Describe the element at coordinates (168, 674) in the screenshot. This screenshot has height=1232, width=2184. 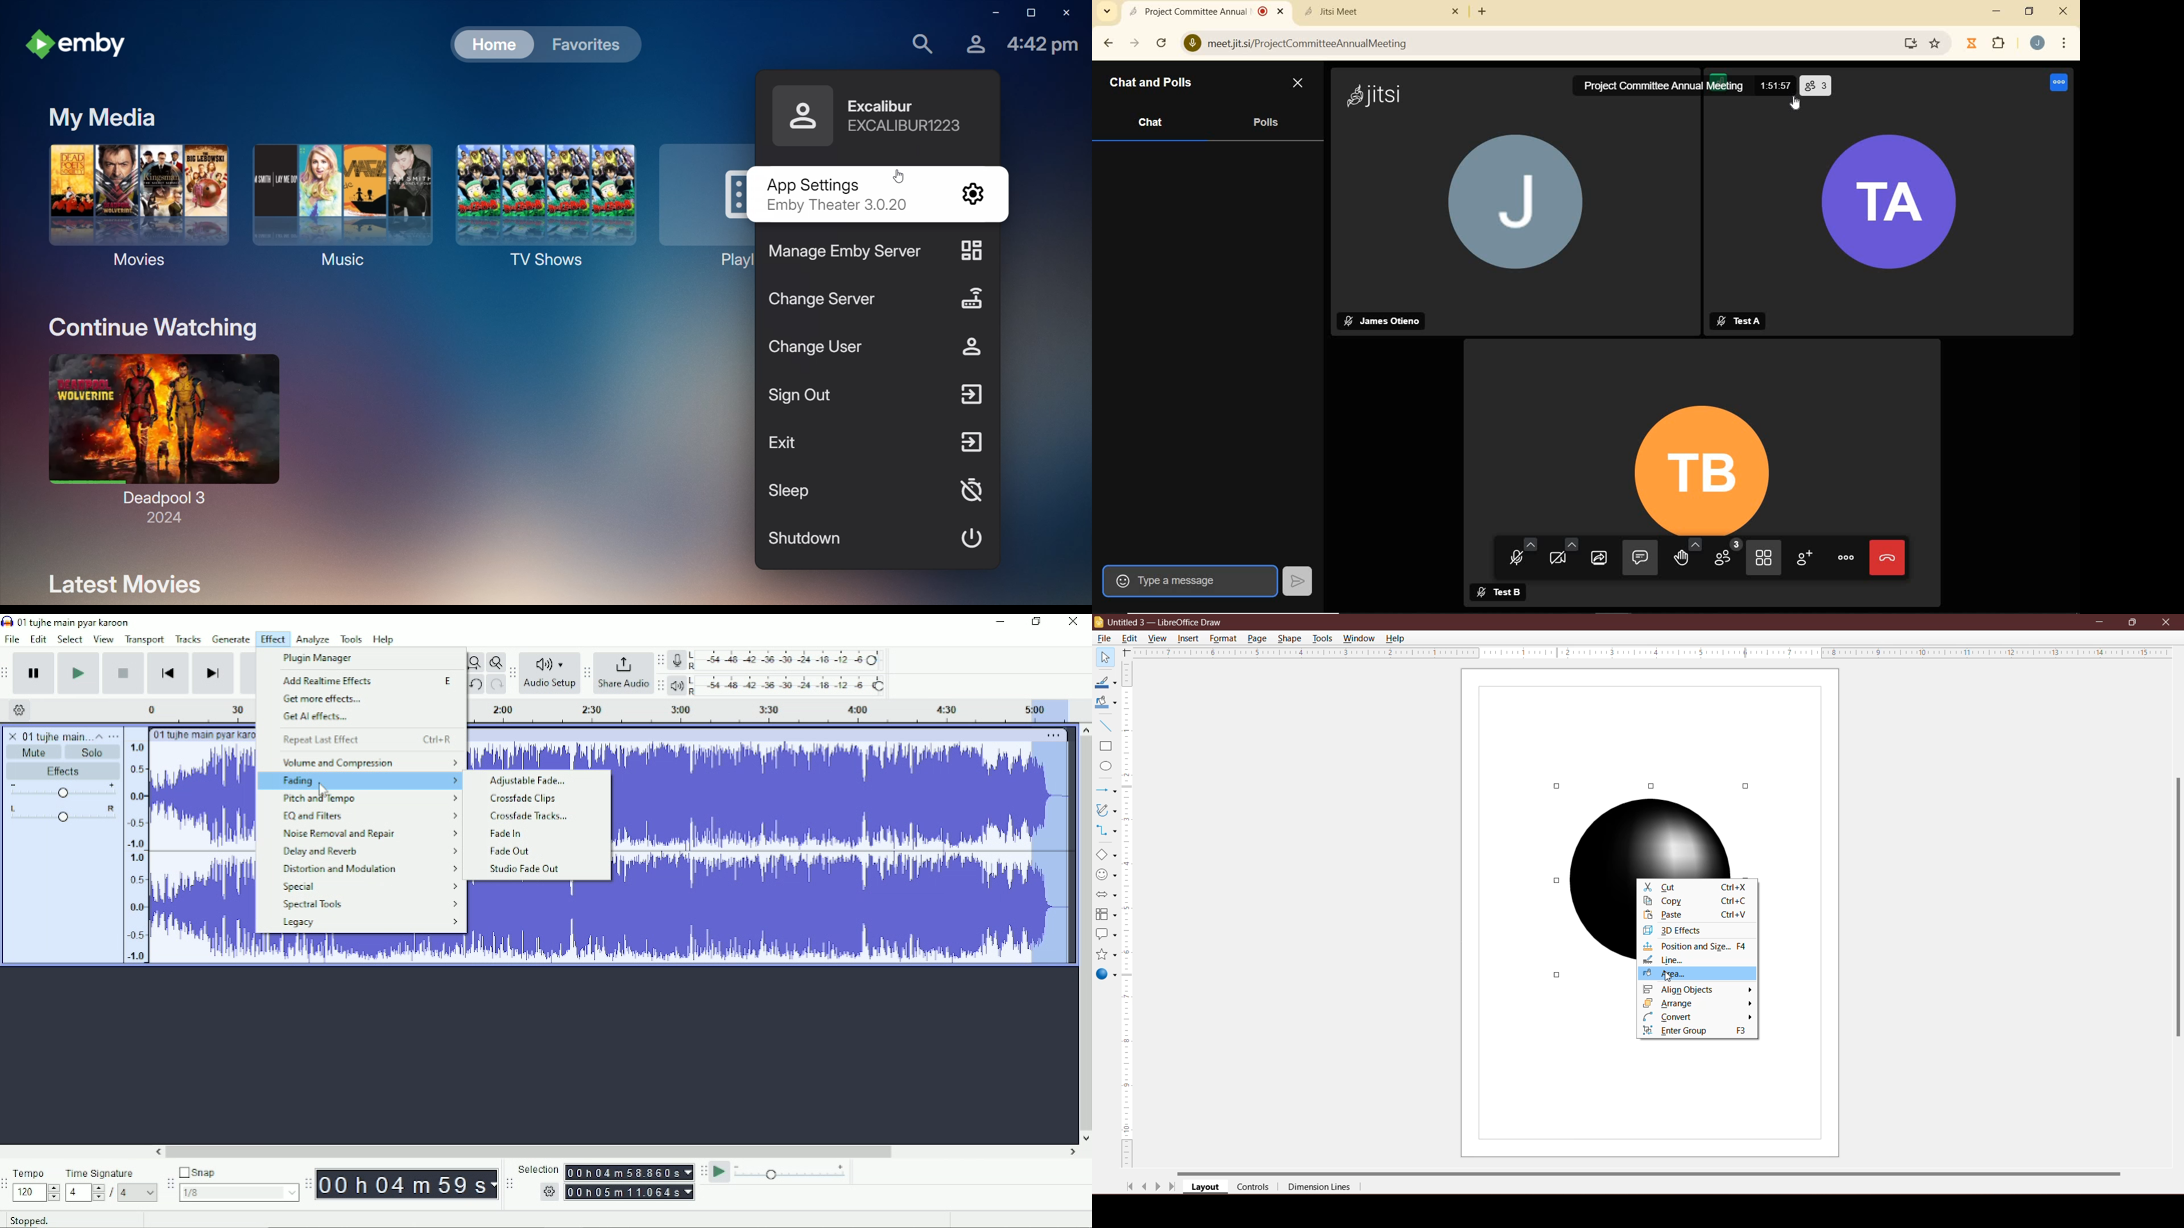
I see `Skip to start` at that location.